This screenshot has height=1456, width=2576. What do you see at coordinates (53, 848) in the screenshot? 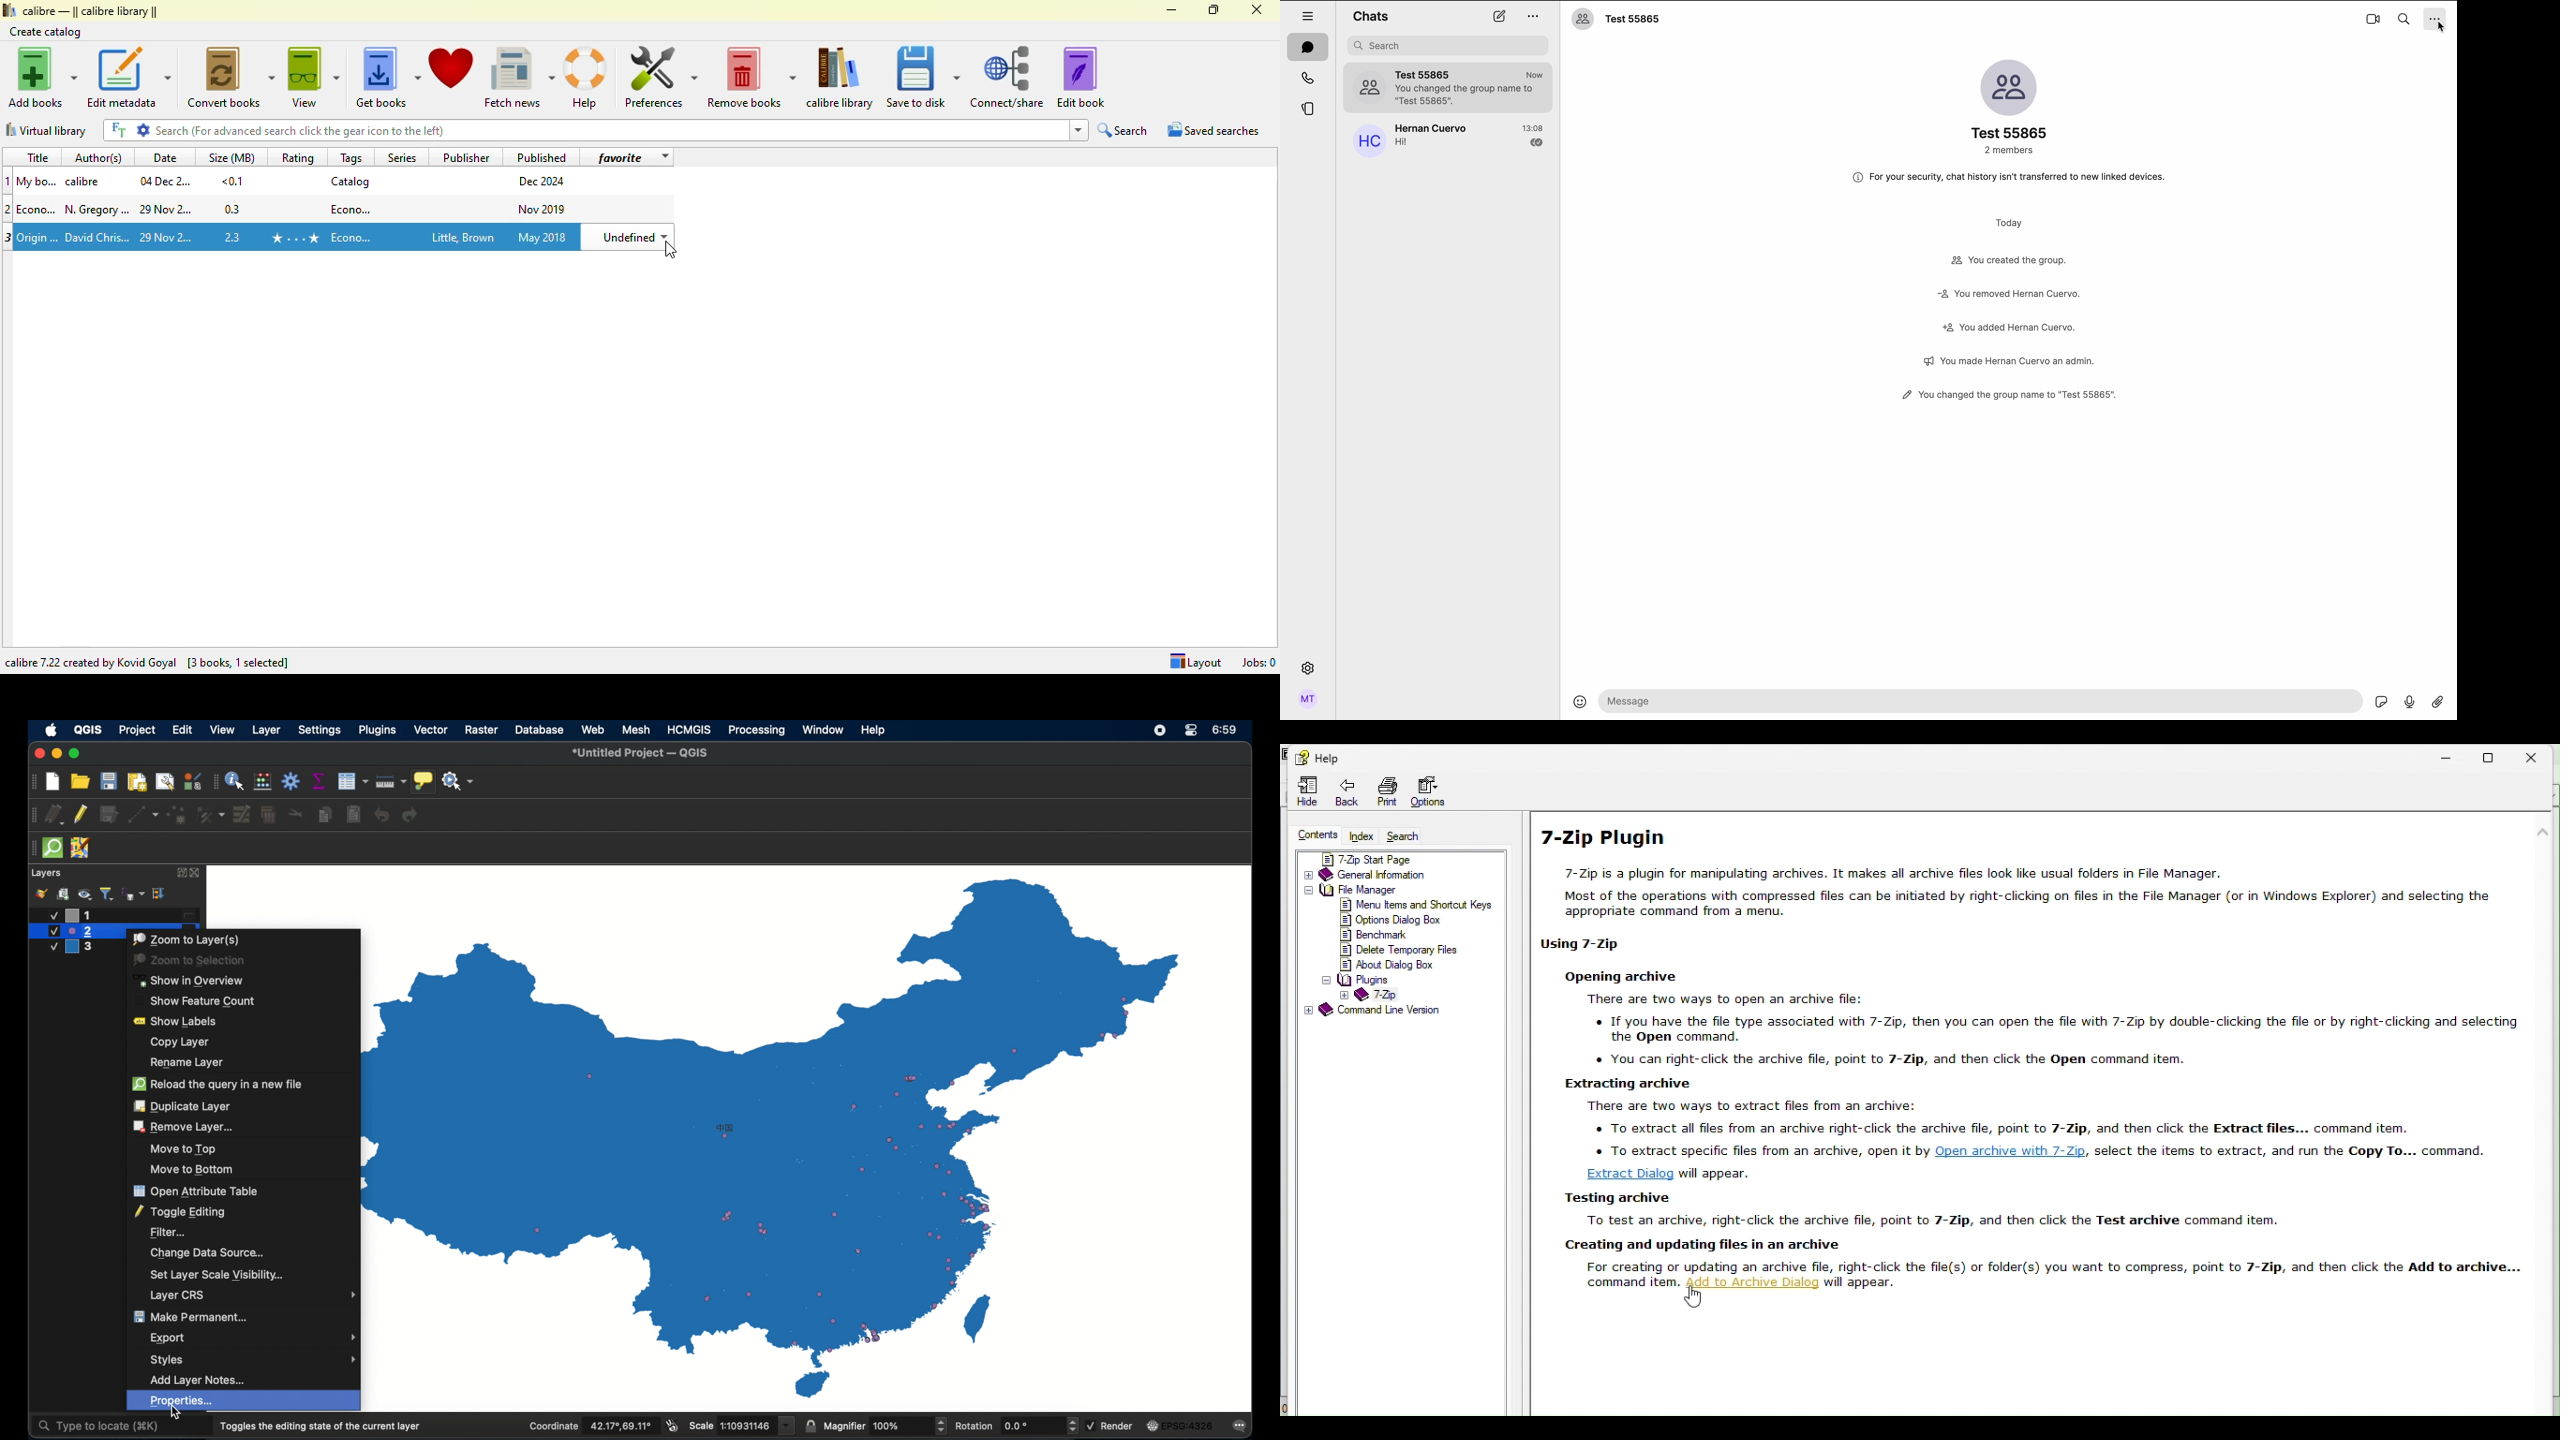
I see `quick osm` at bounding box center [53, 848].